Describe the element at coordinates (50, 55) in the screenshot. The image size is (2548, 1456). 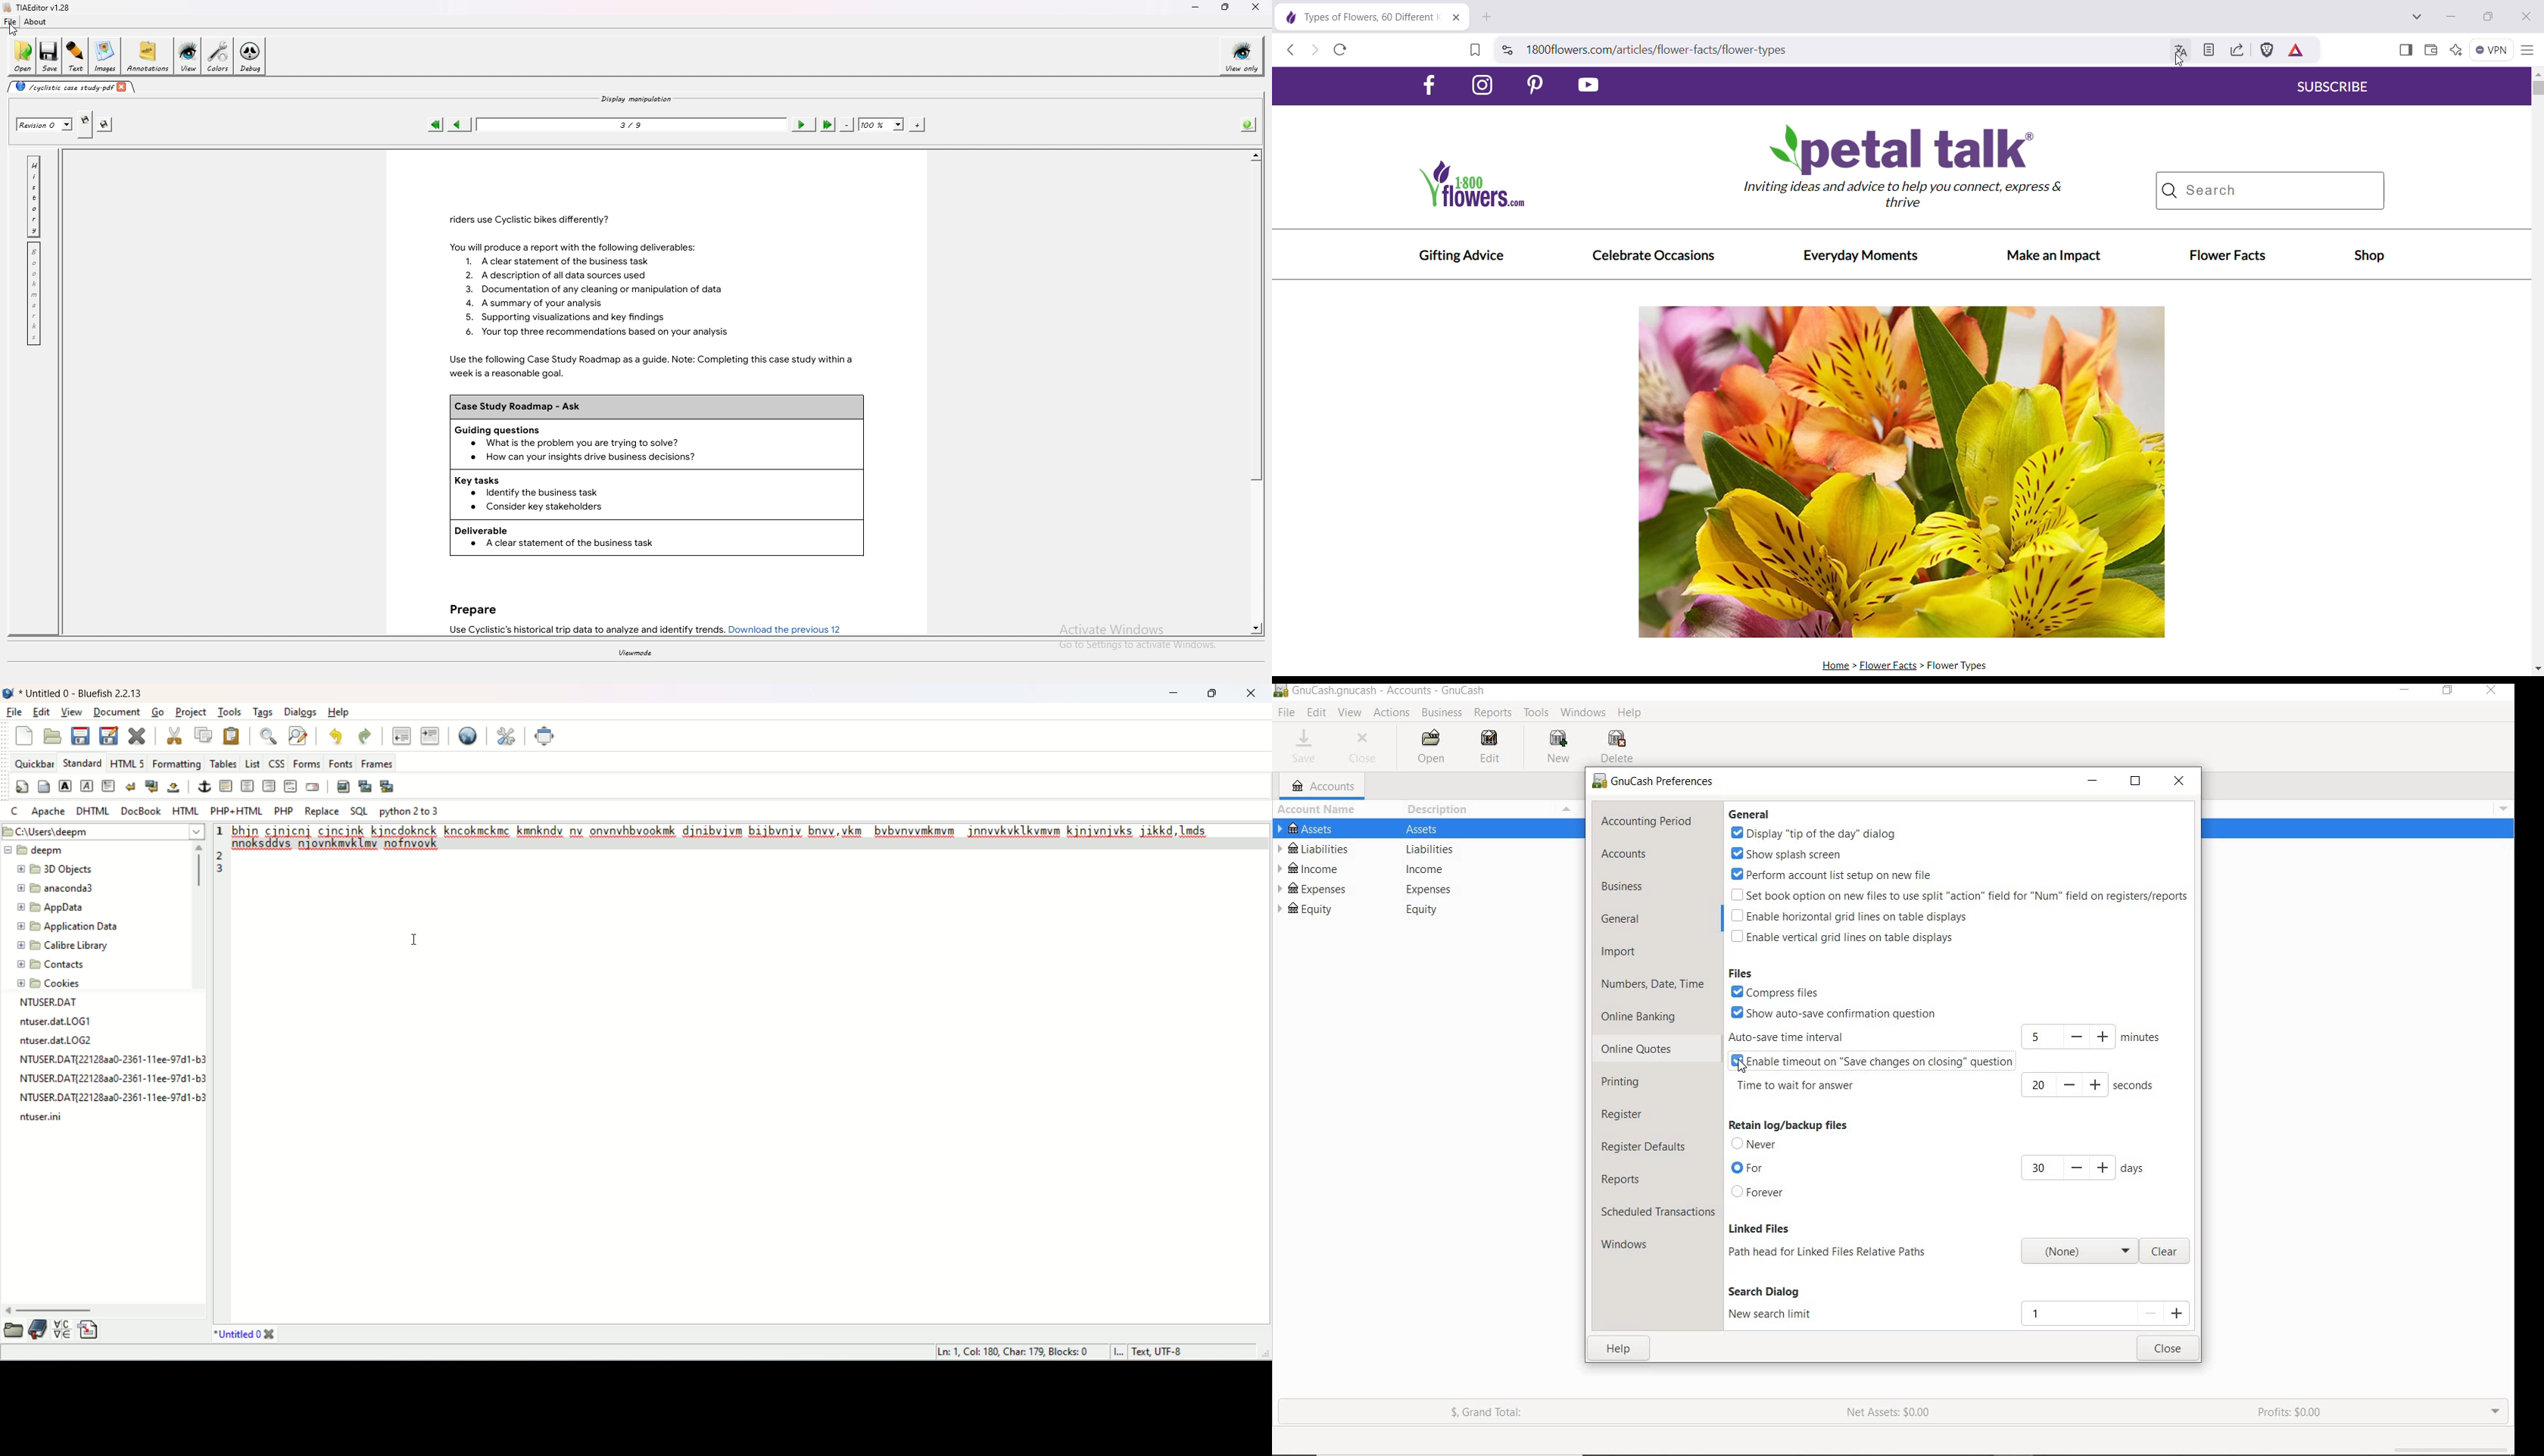
I see `save` at that location.